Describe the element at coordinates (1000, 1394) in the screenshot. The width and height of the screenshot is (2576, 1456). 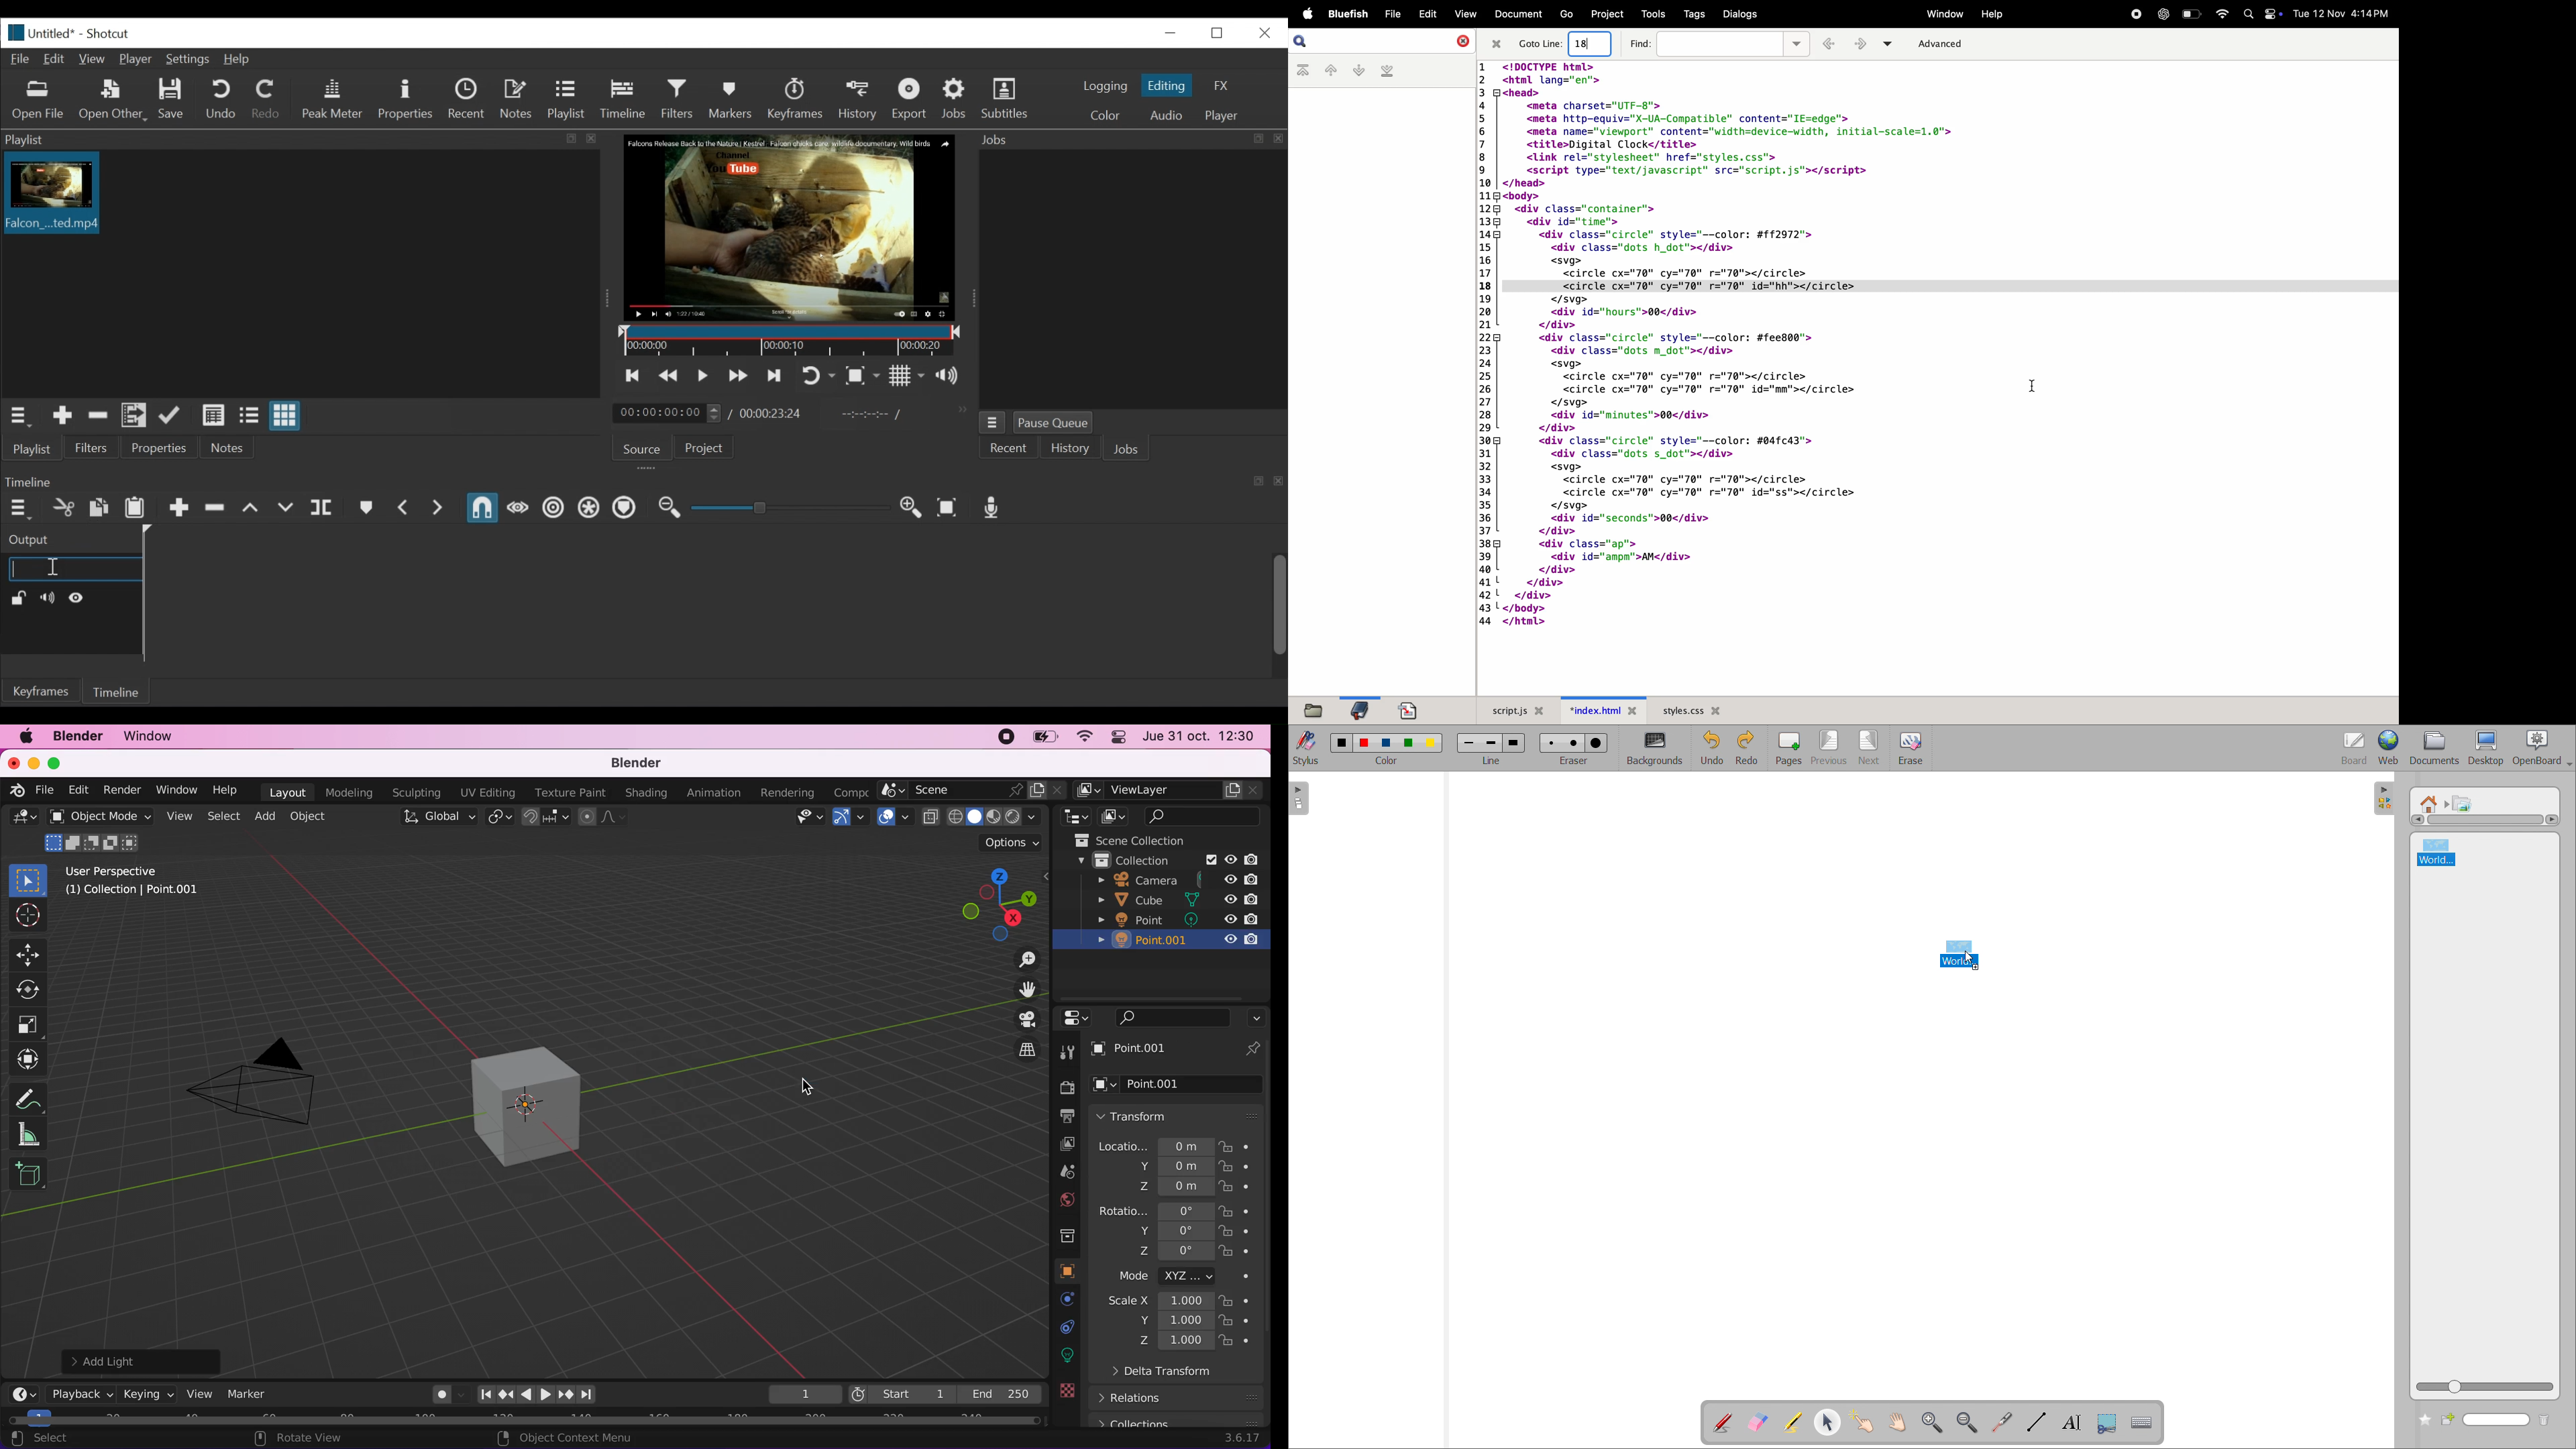
I see `end 250` at that location.